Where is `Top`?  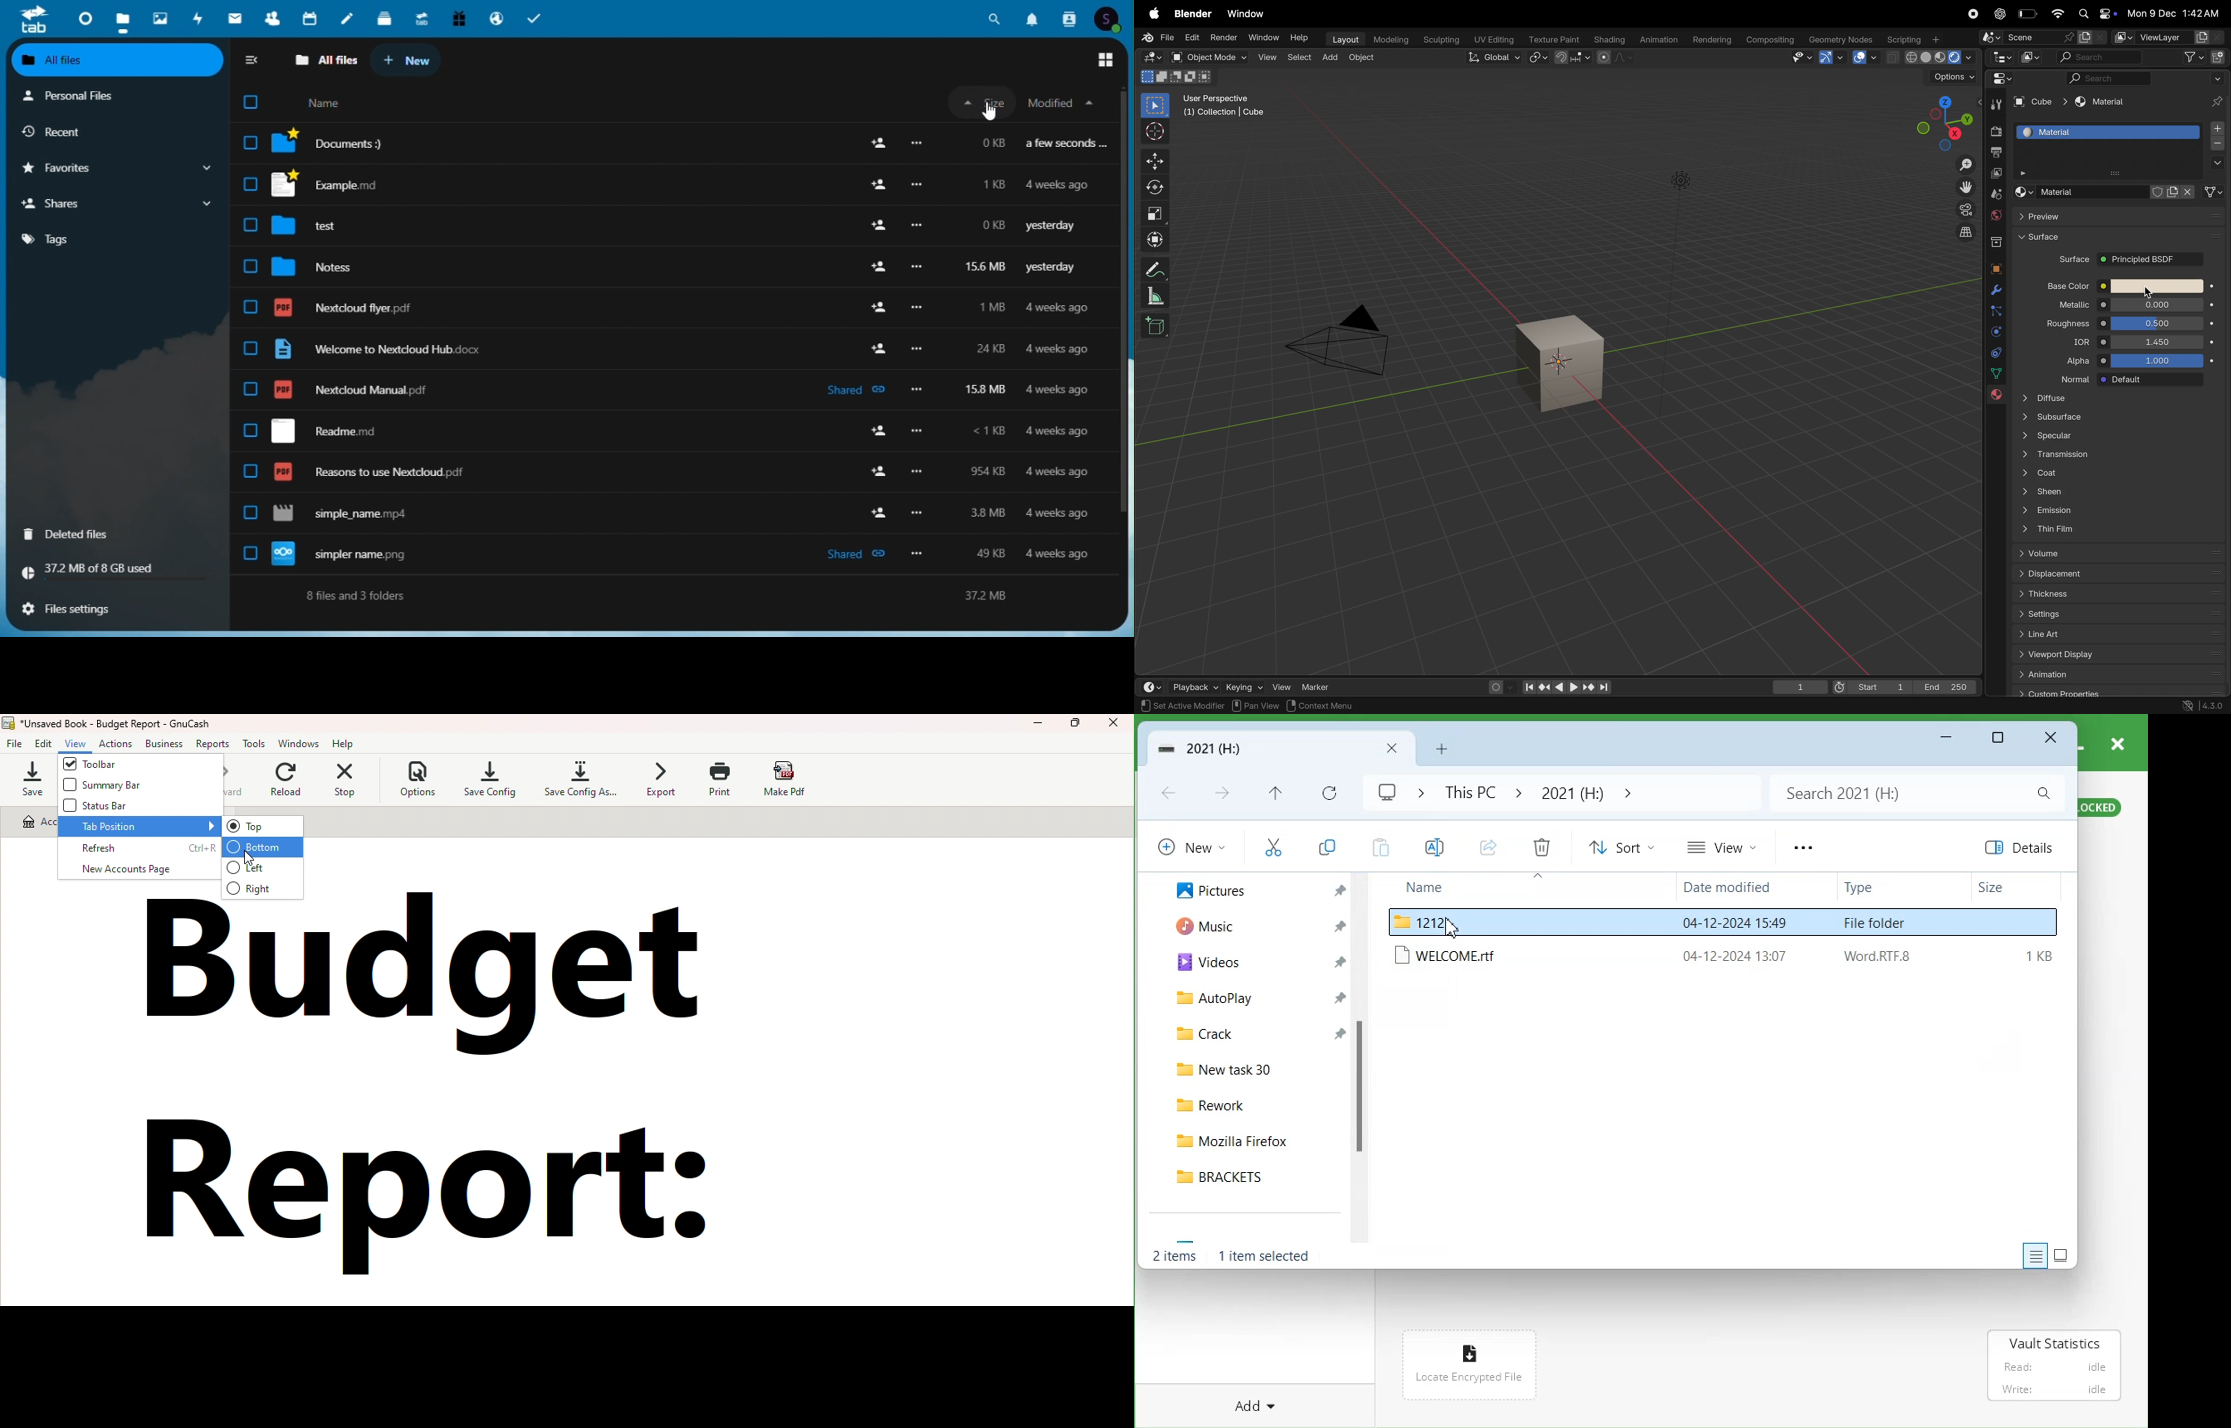
Top is located at coordinates (262, 827).